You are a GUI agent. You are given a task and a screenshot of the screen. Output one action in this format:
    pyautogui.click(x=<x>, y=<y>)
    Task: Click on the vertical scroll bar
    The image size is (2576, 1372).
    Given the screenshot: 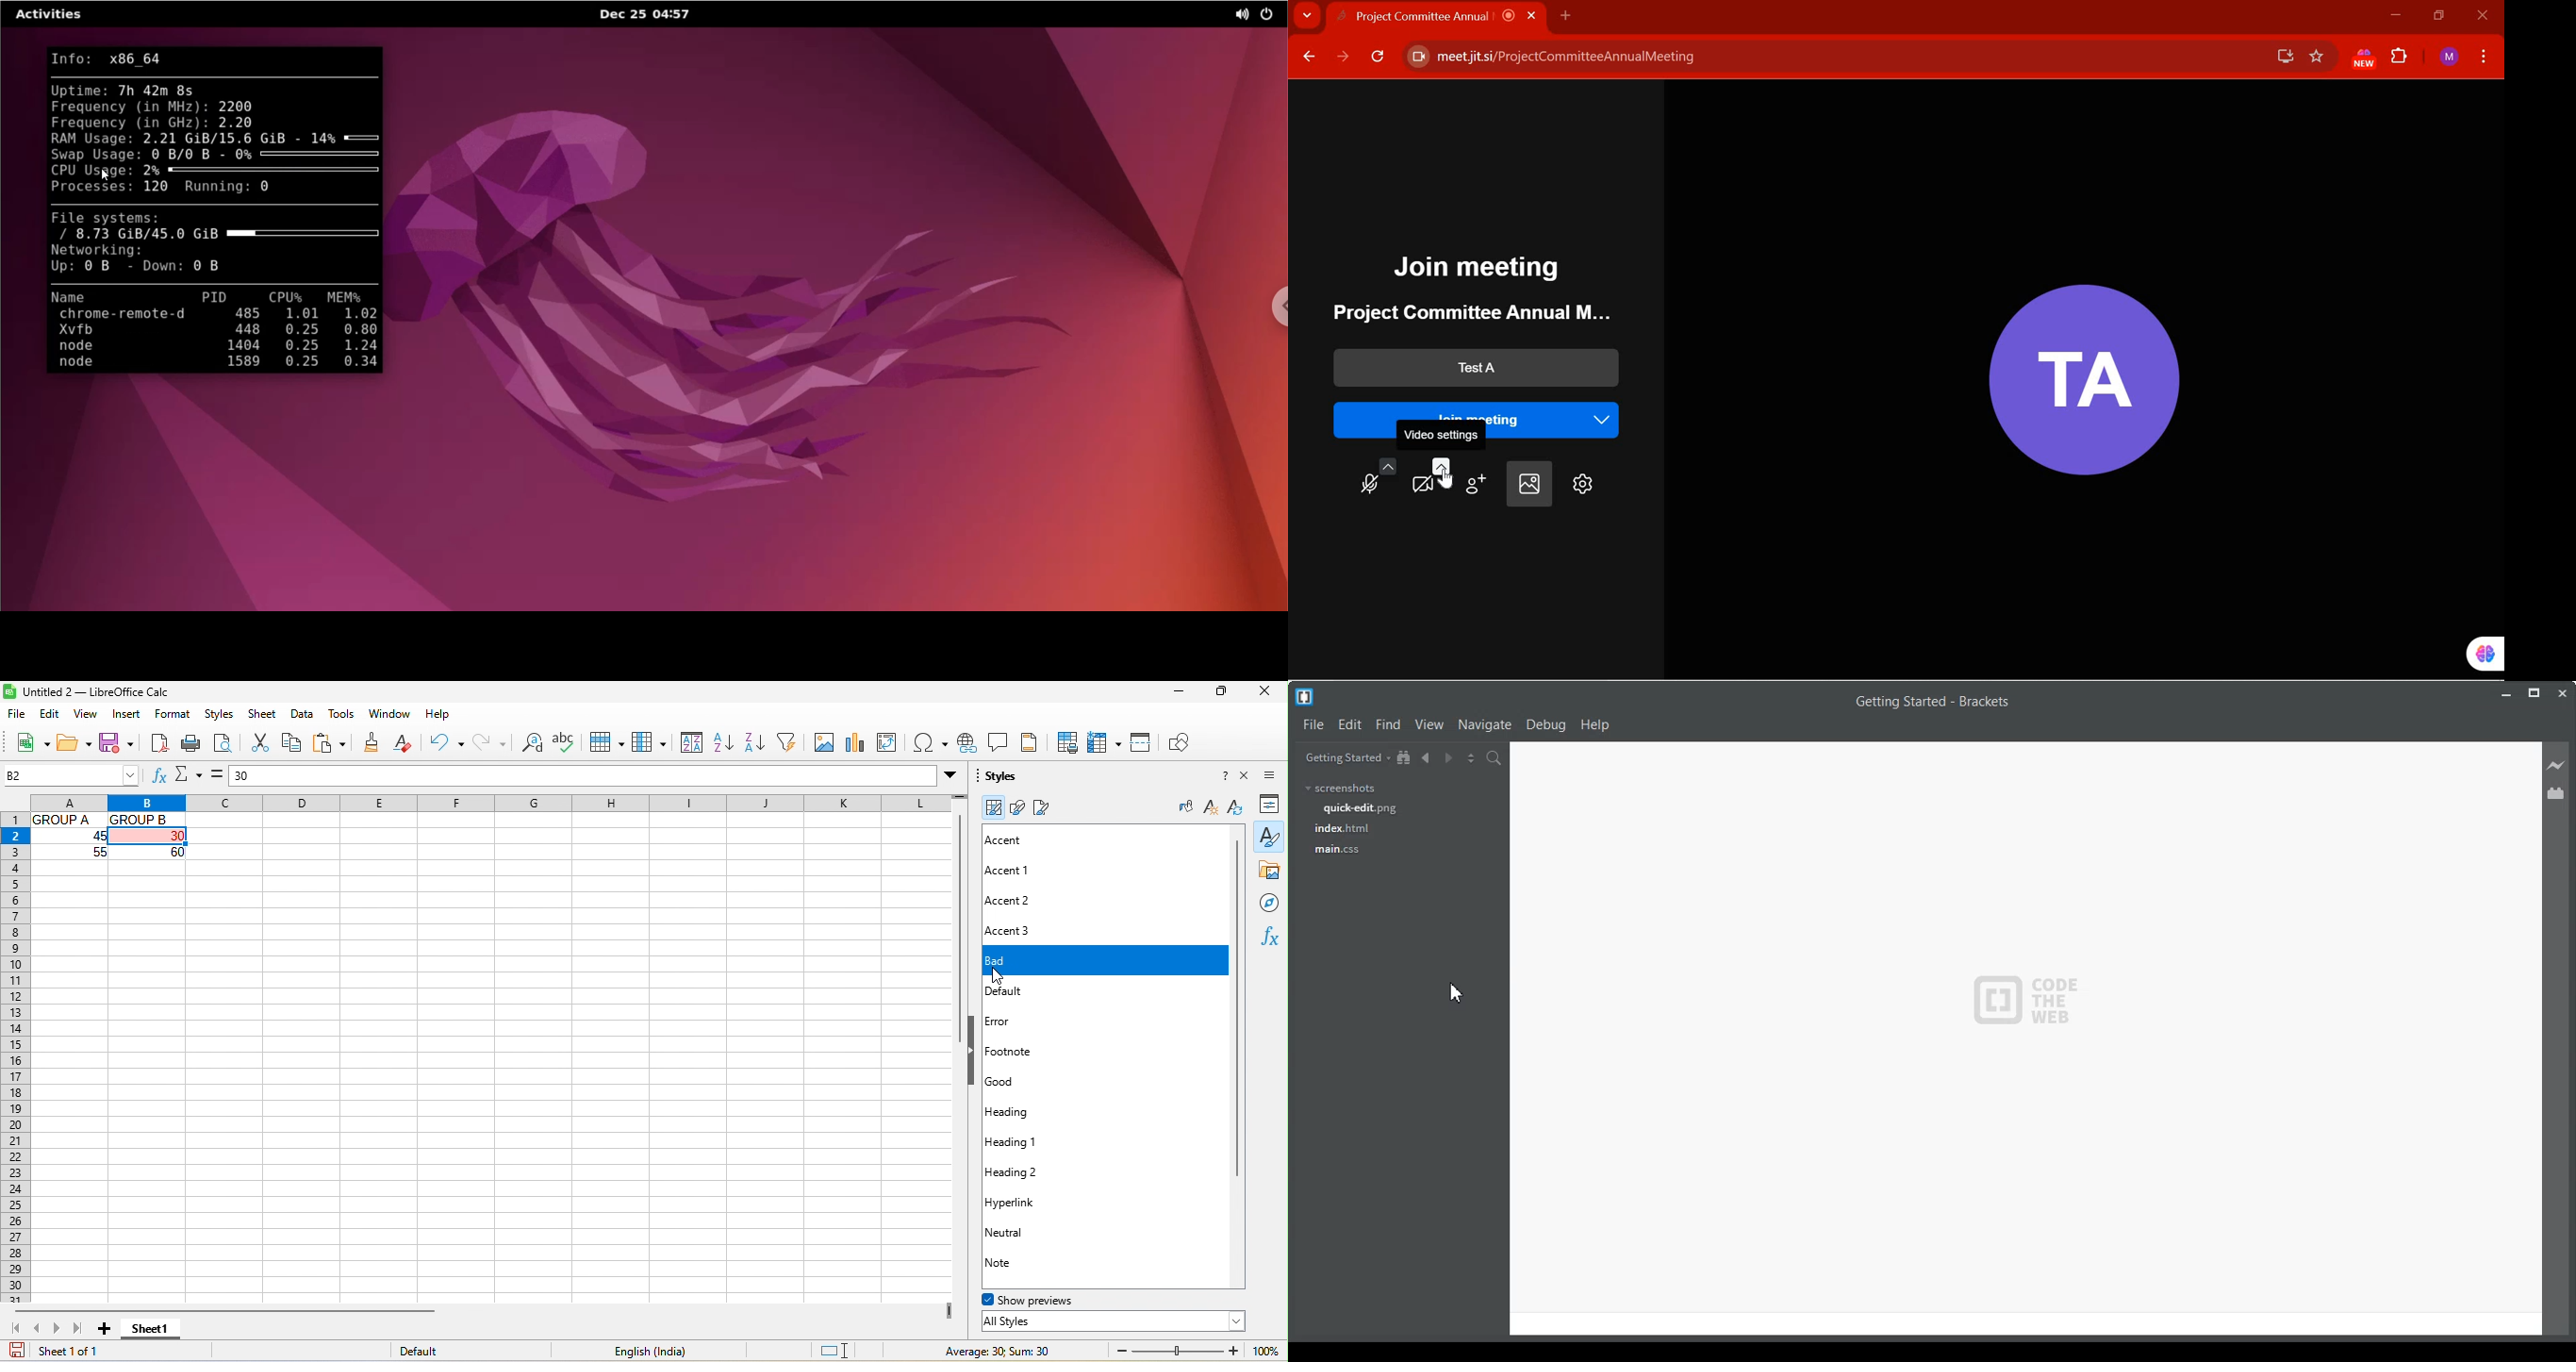 What is the action you would take?
    pyautogui.click(x=1244, y=1010)
    